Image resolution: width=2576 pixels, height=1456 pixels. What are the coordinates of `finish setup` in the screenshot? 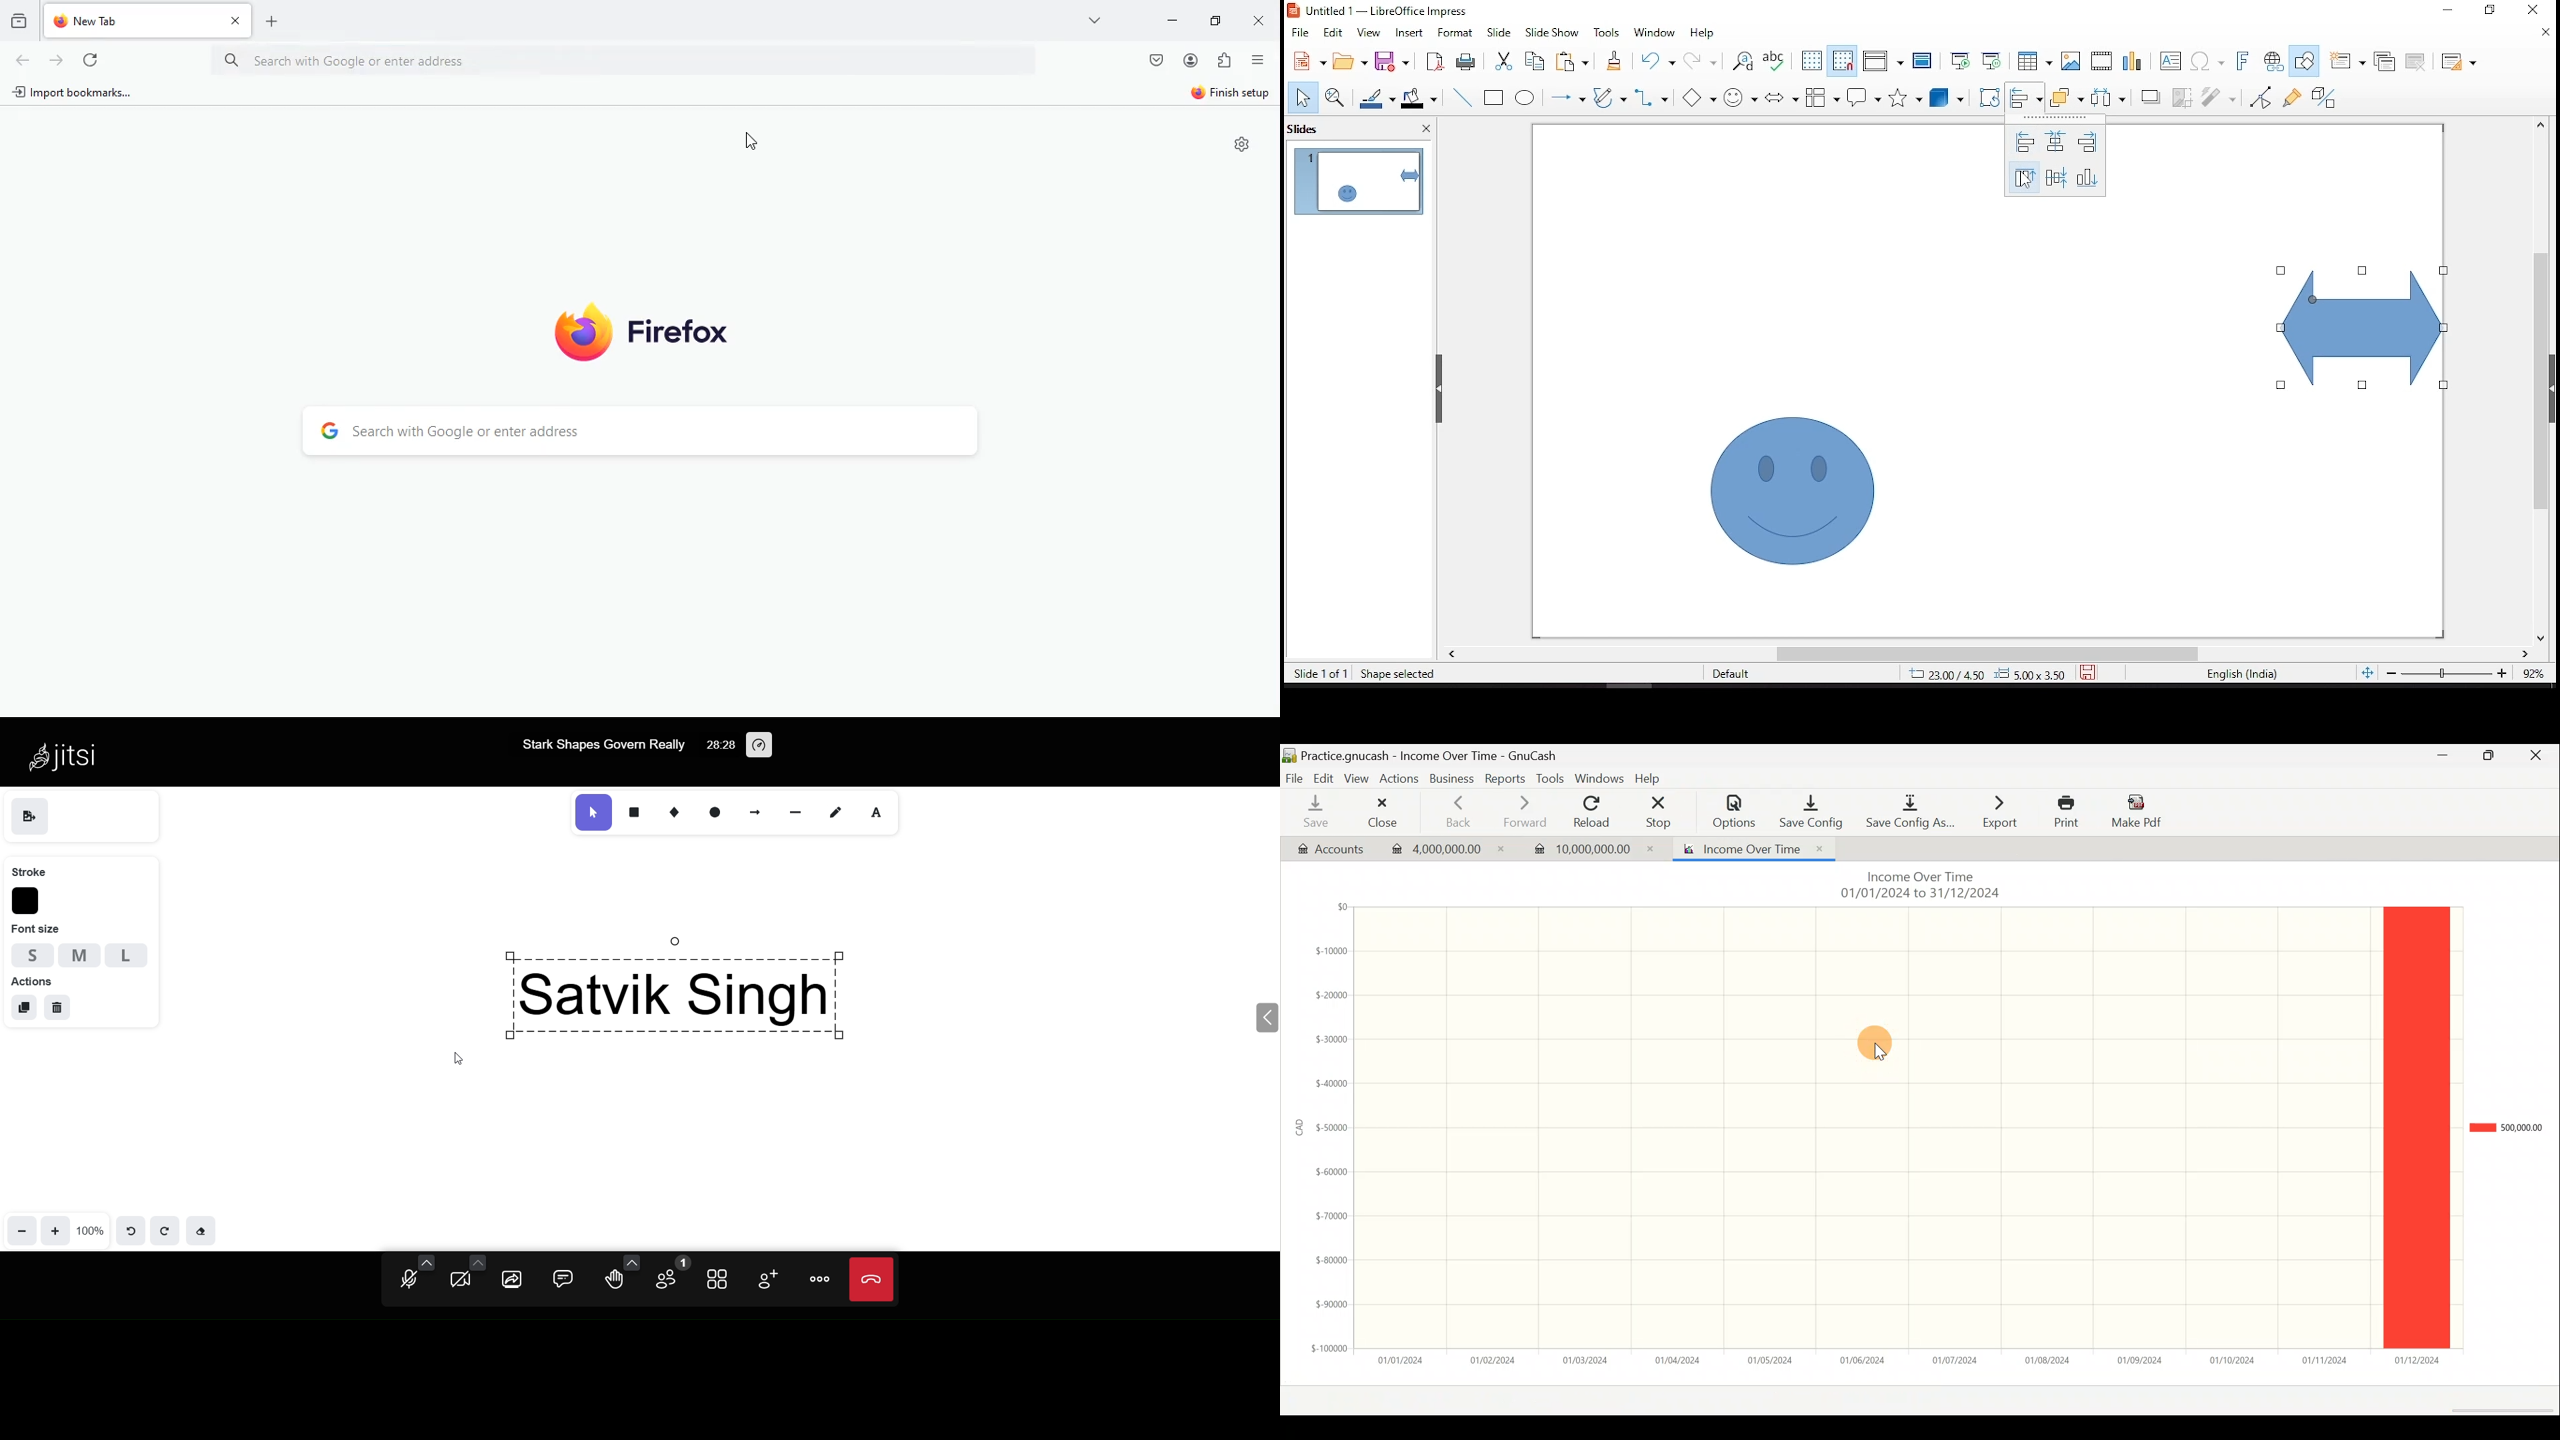 It's located at (1229, 95).